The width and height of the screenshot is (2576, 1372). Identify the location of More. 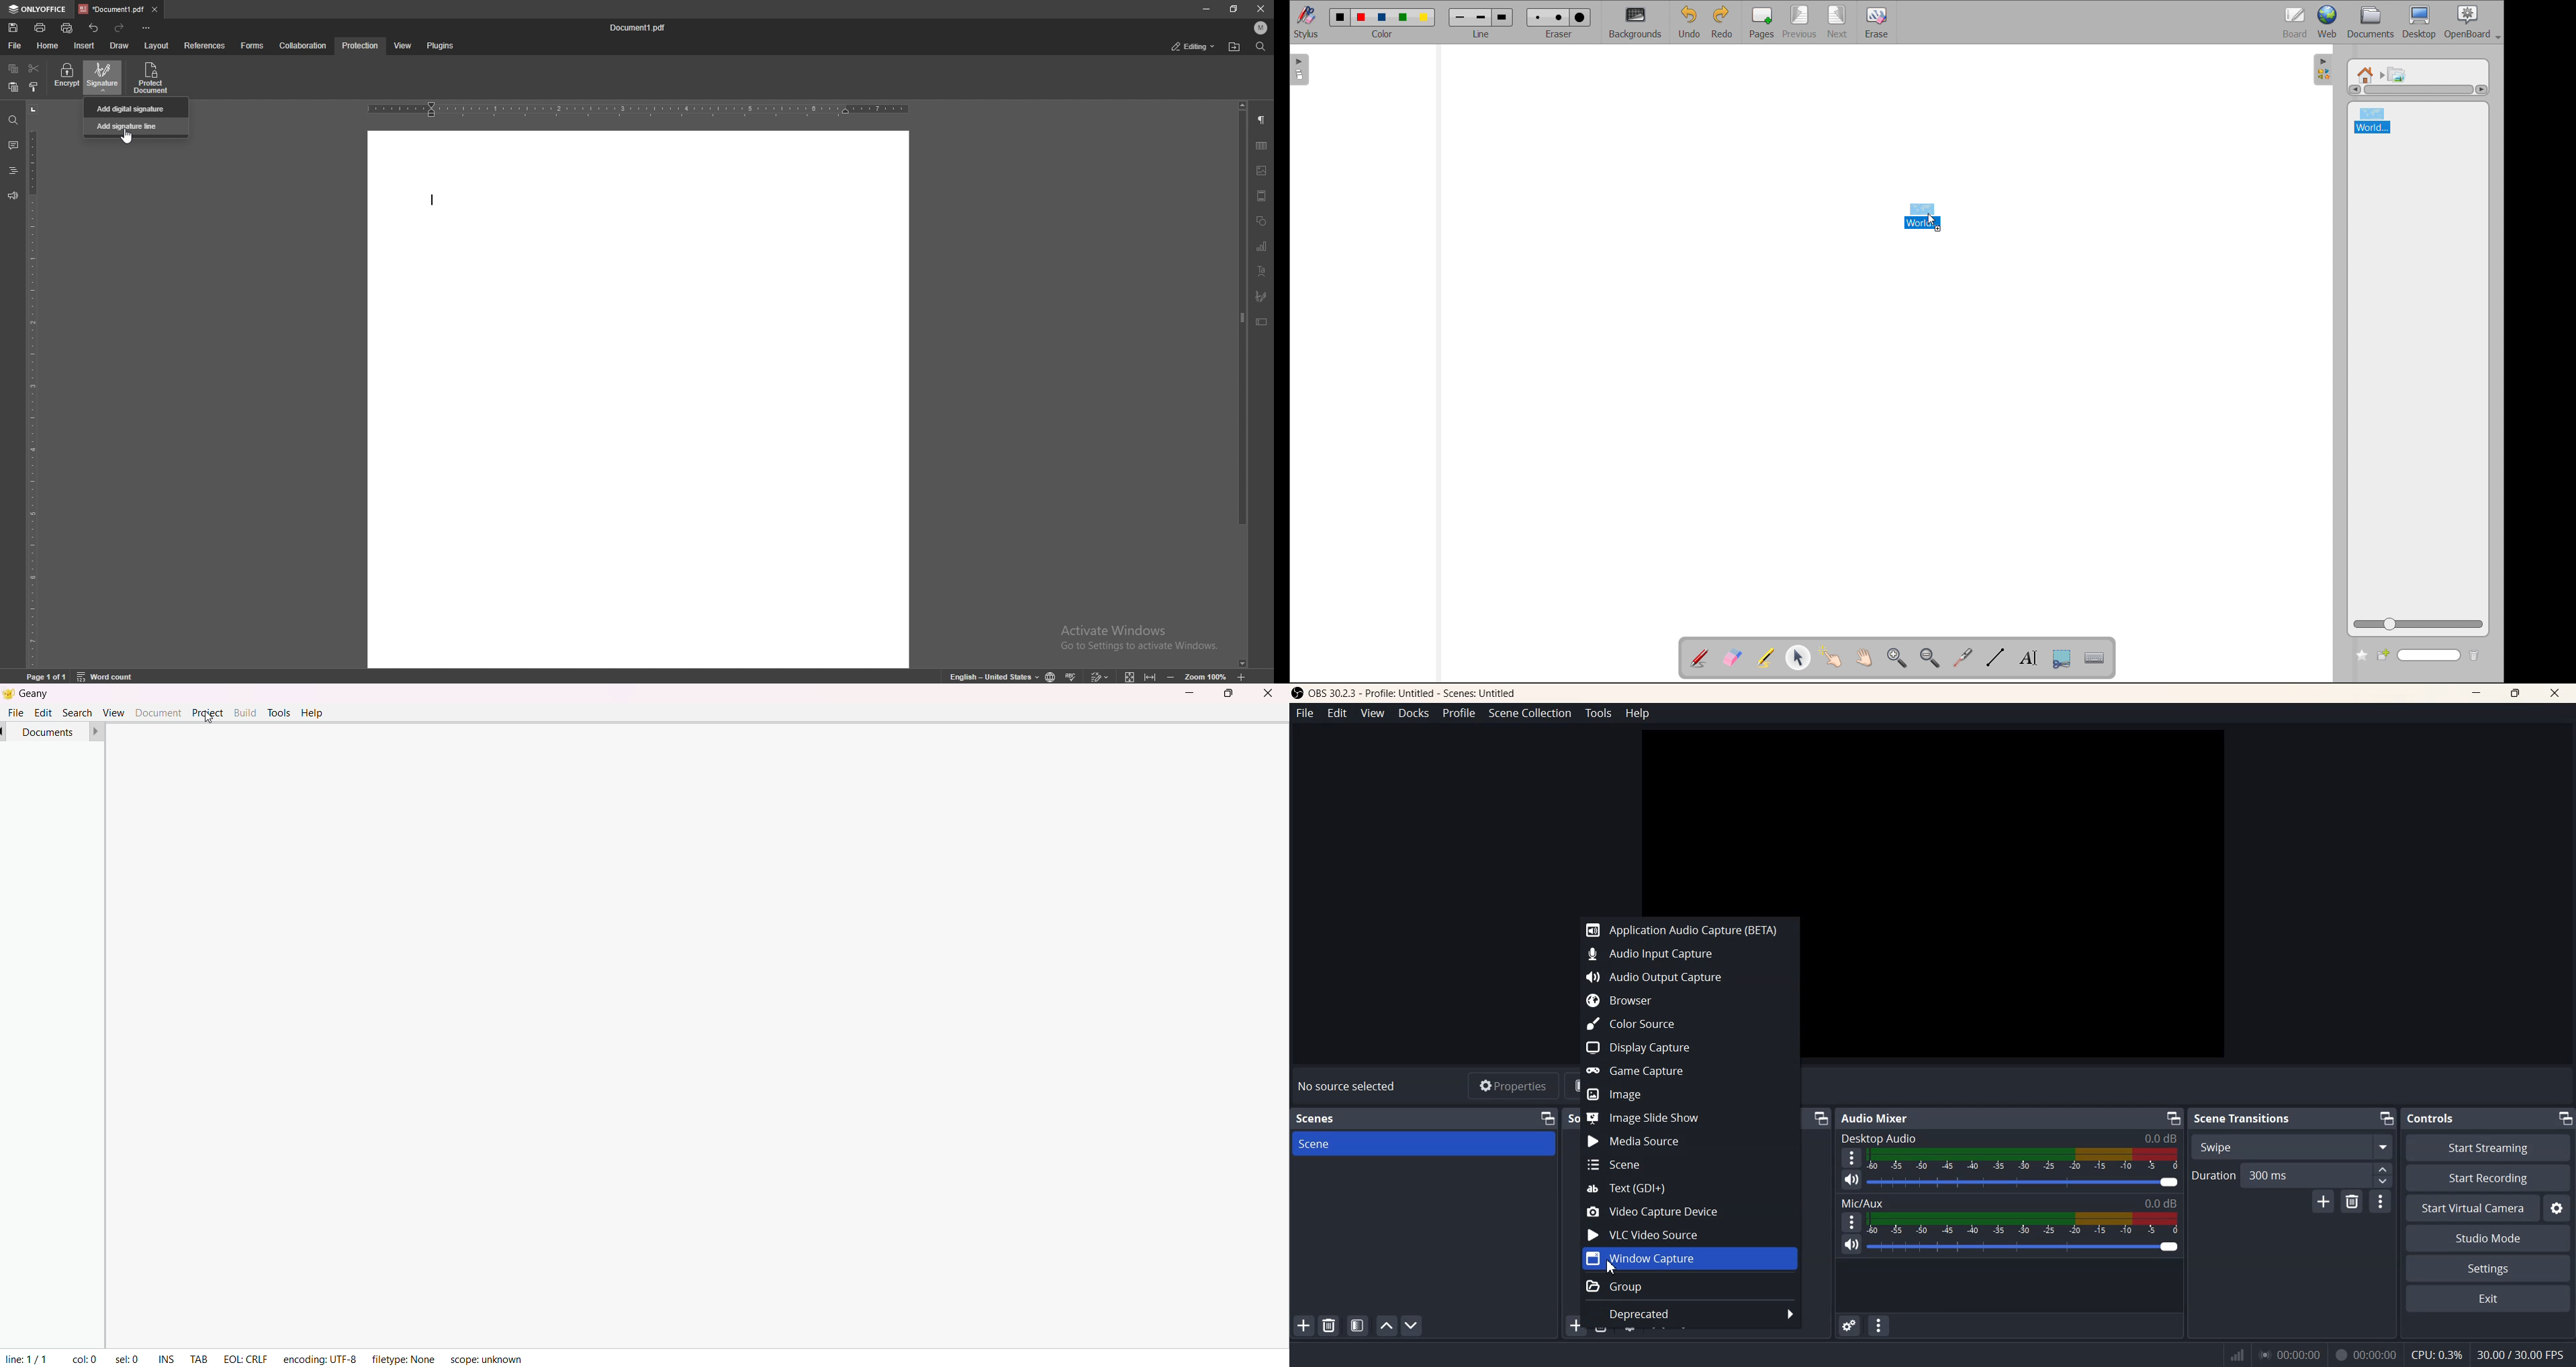
(2381, 1200).